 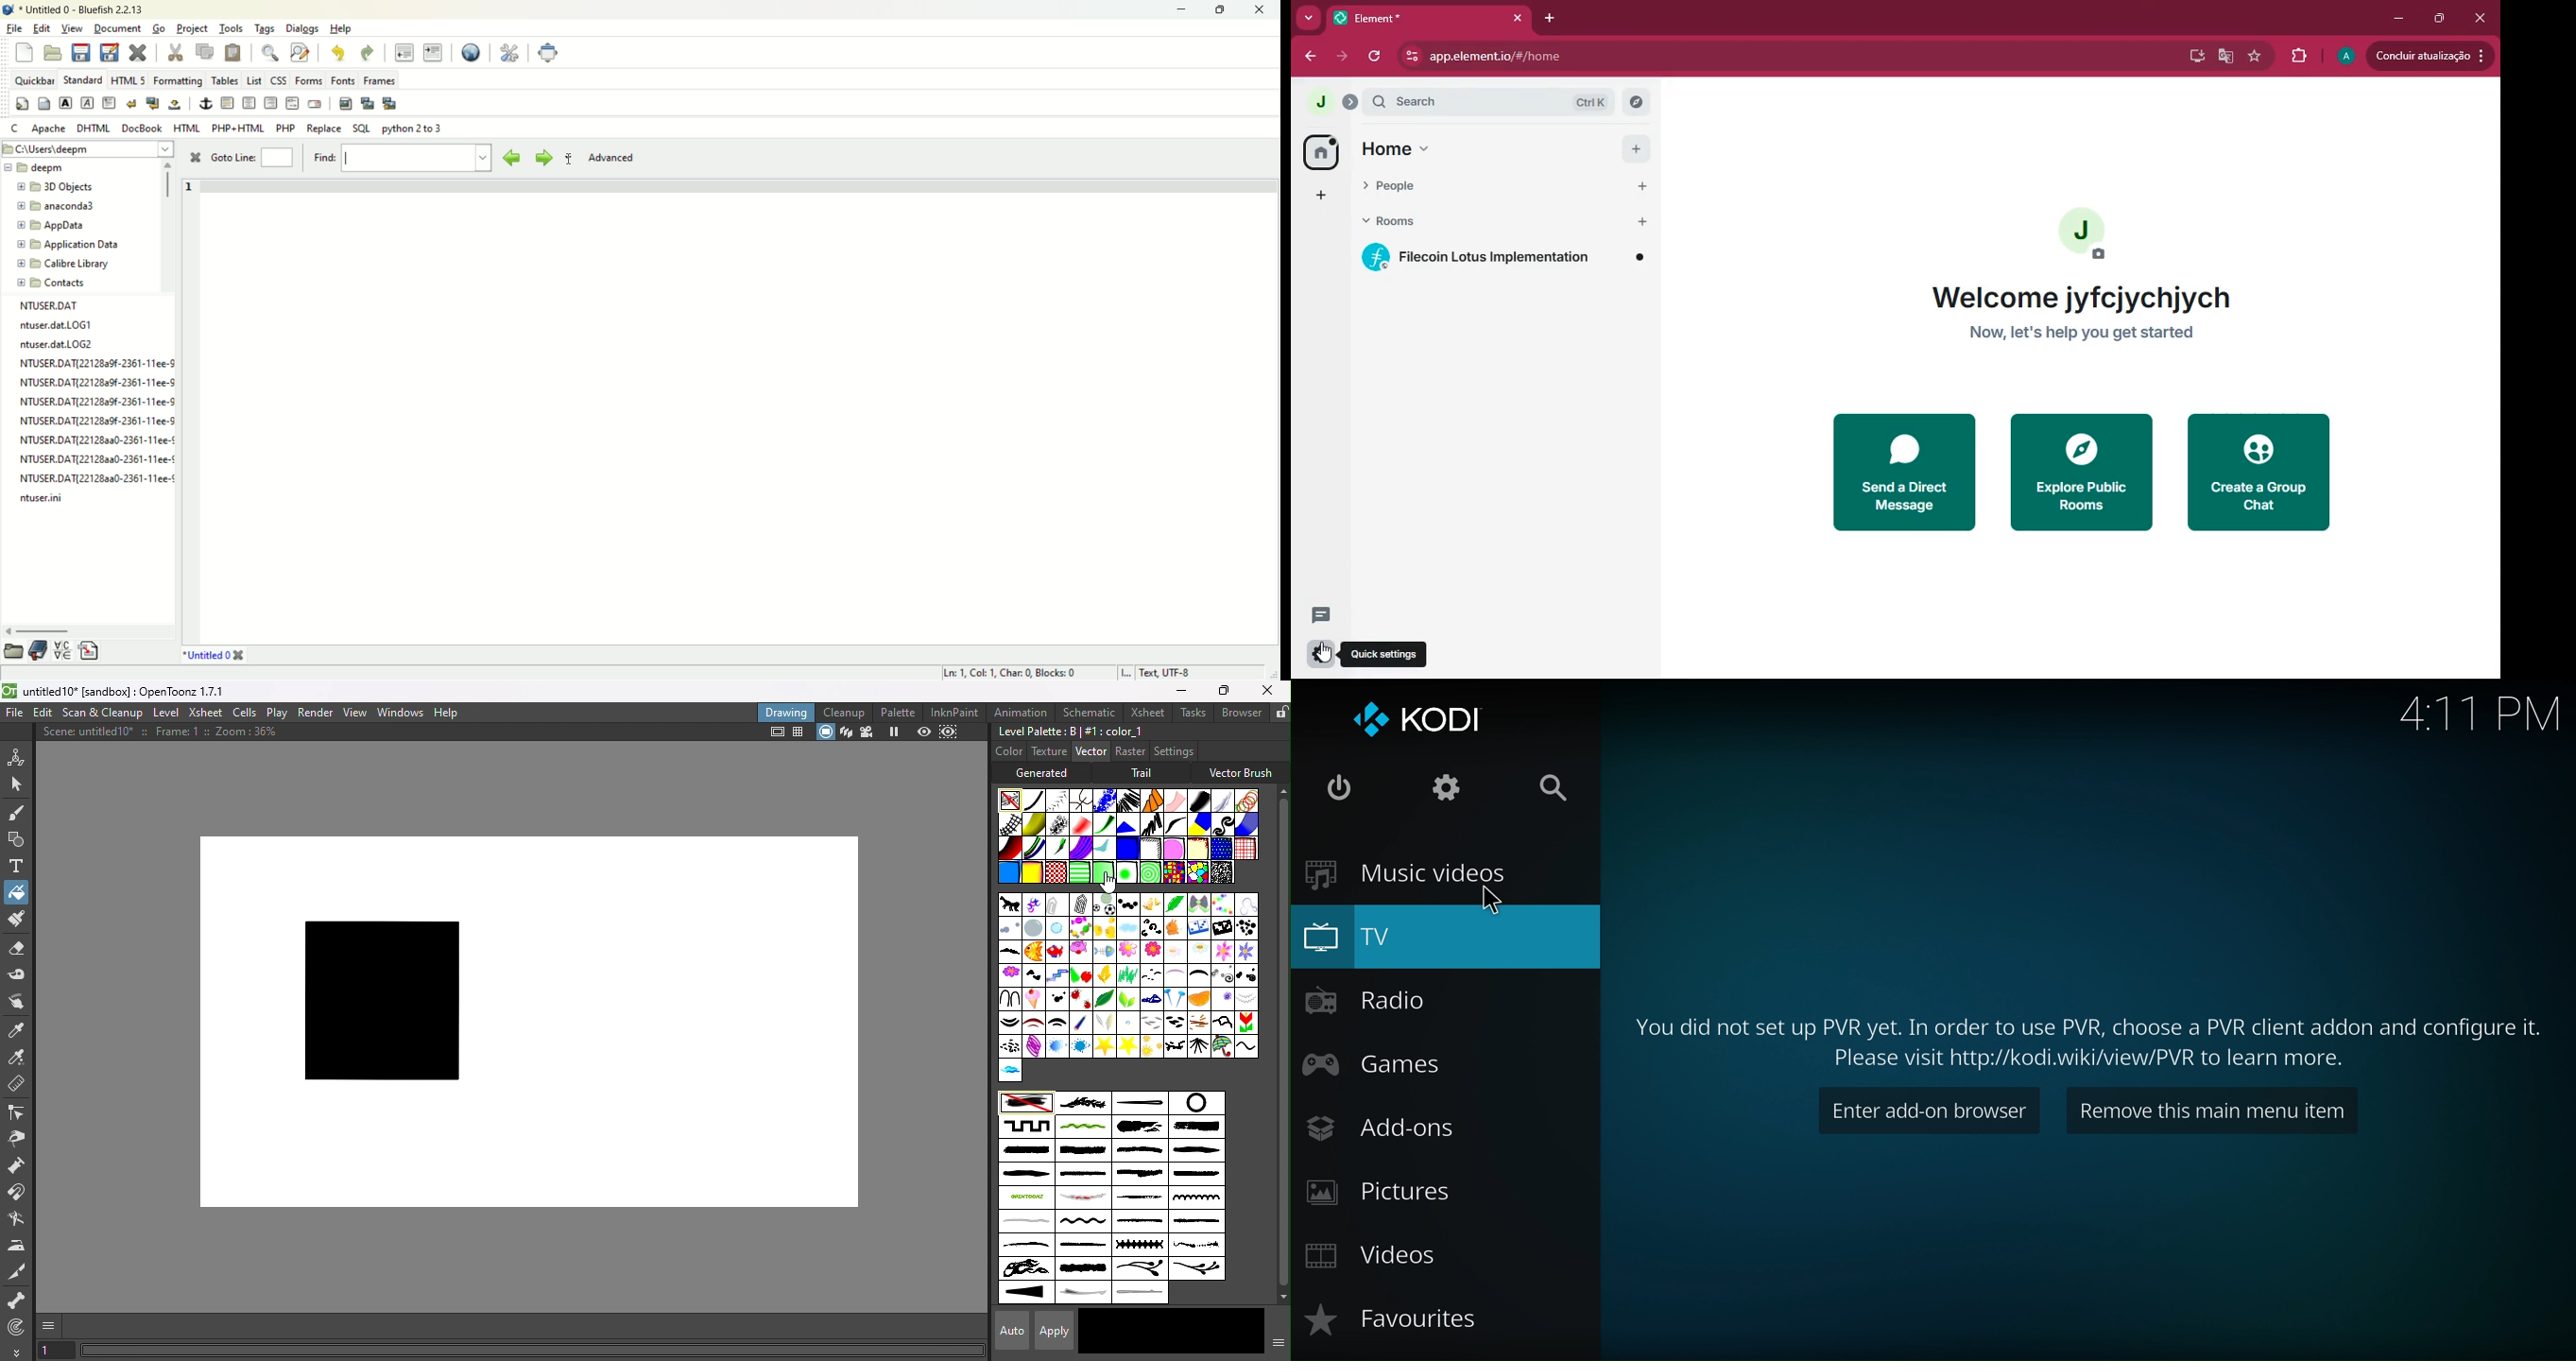 What do you see at coordinates (1555, 787) in the screenshot?
I see `Search Option` at bounding box center [1555, 787].